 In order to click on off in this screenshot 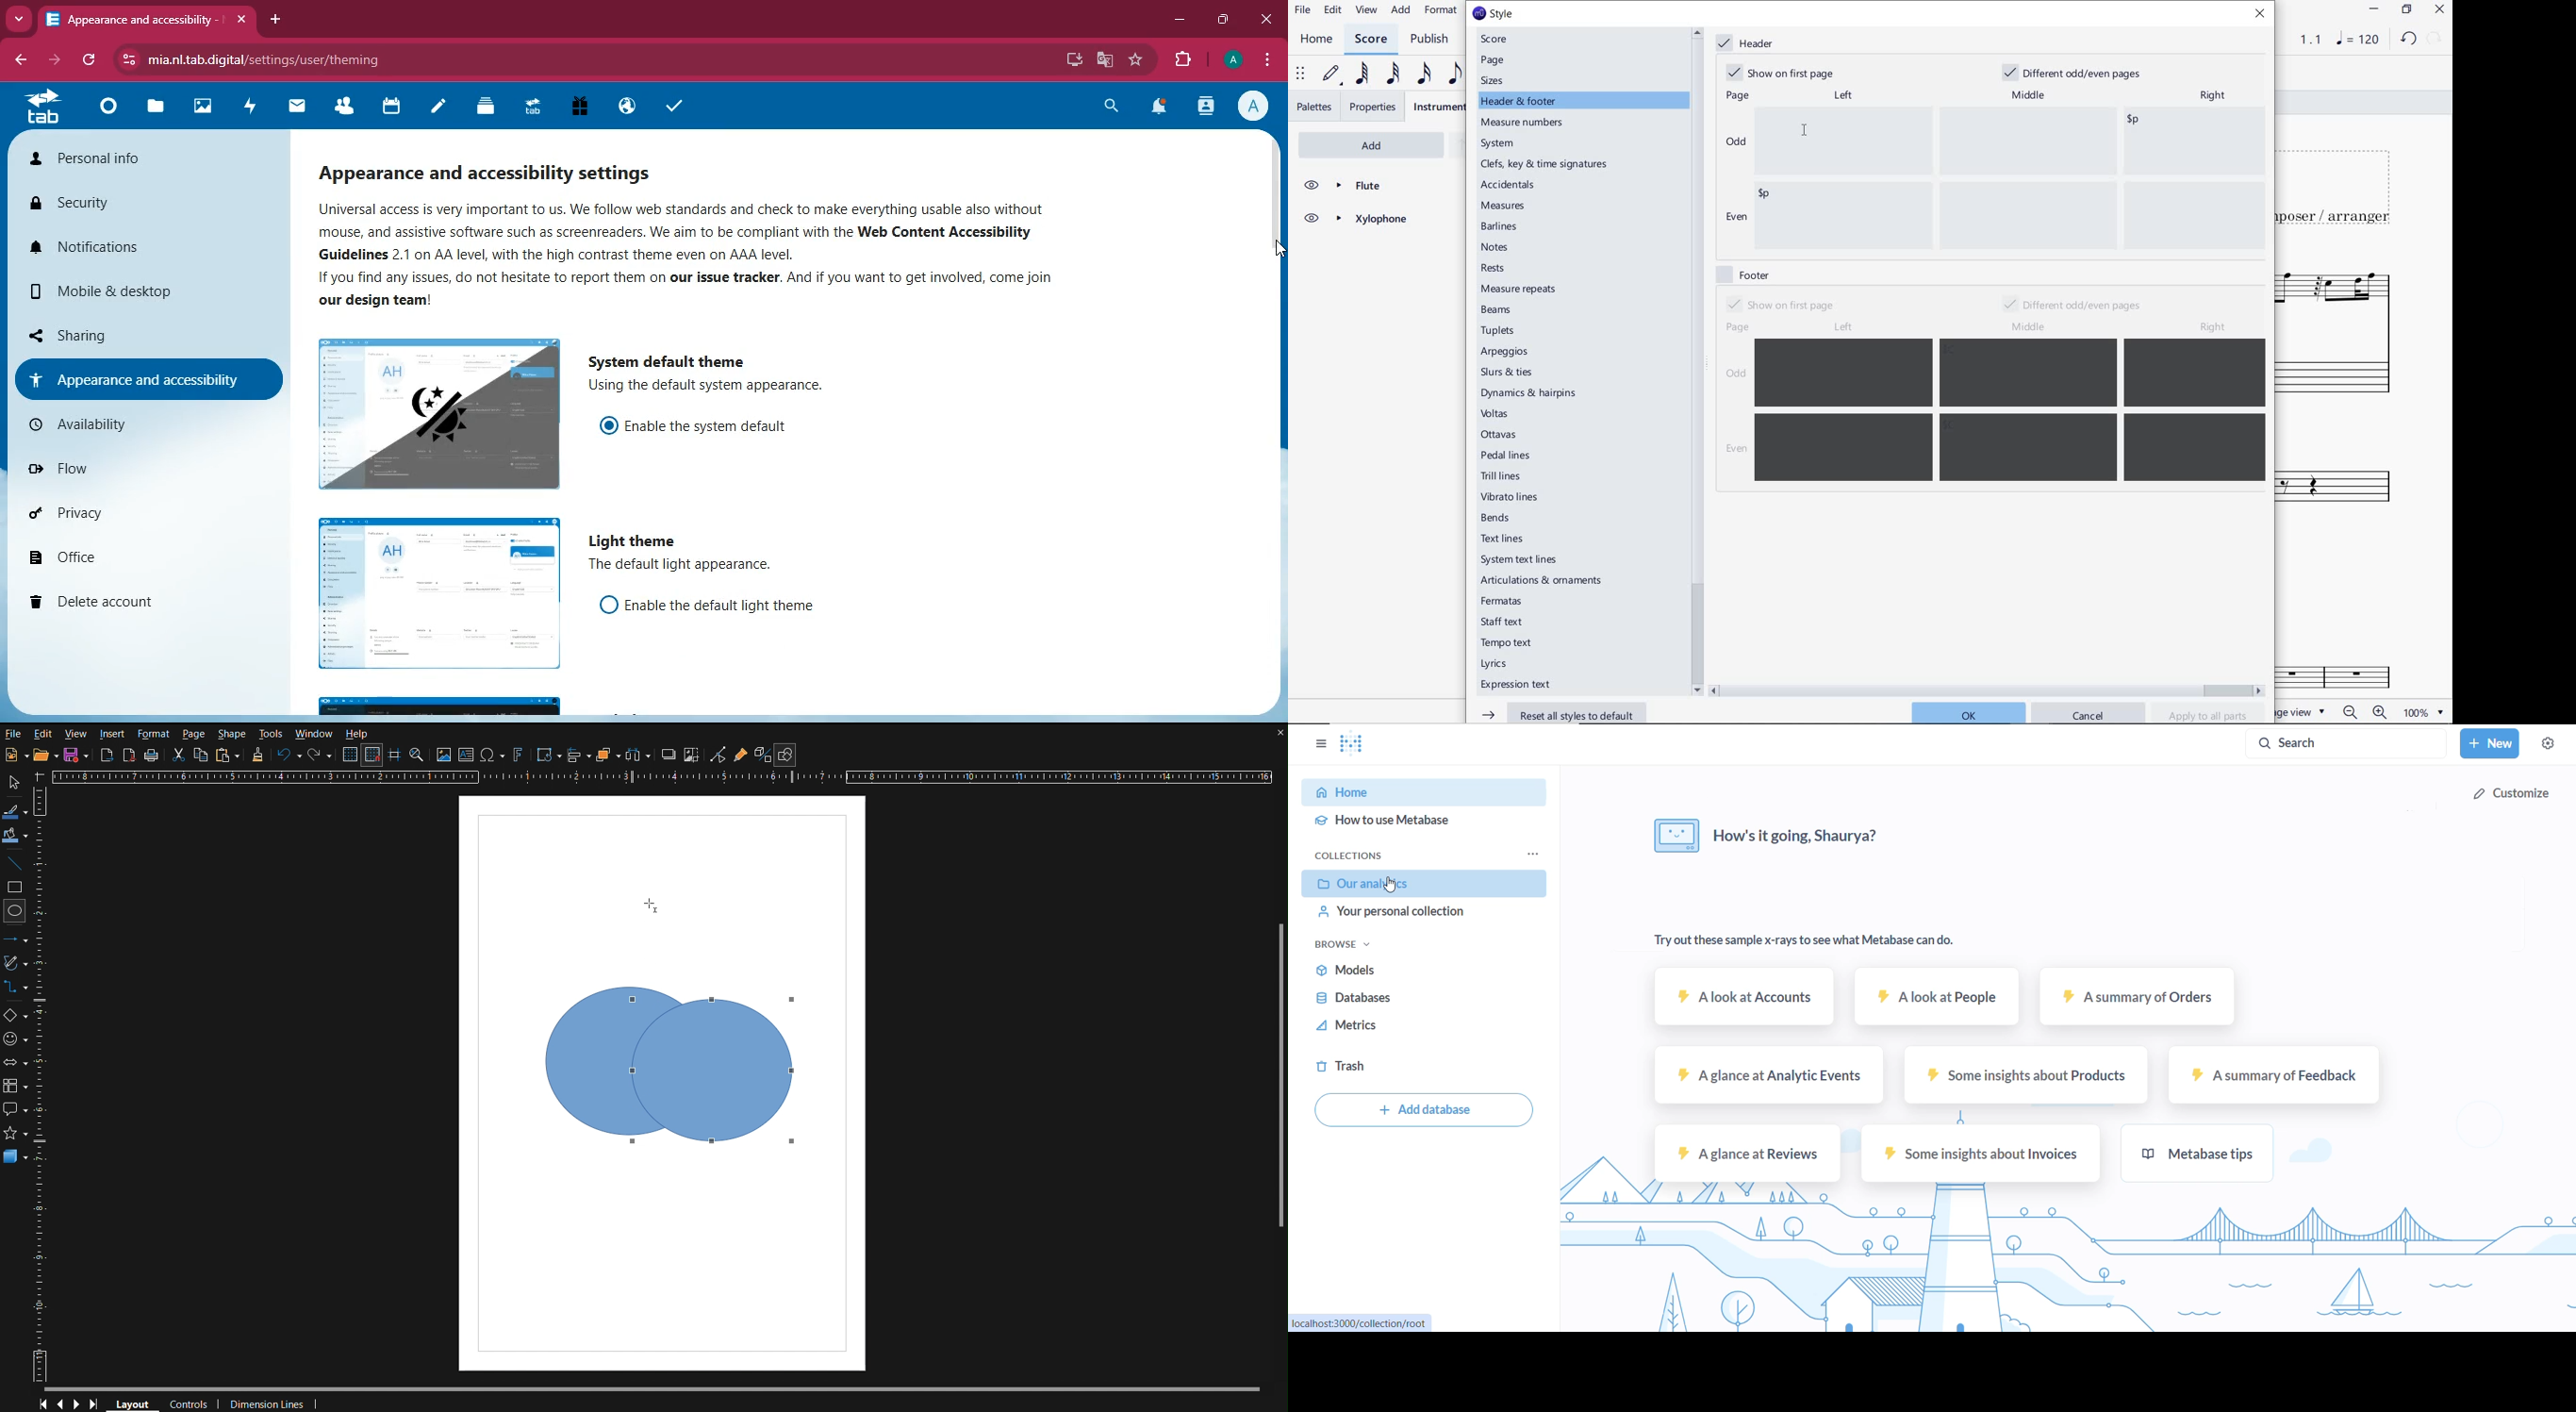, I will do `click(603, 606)`.